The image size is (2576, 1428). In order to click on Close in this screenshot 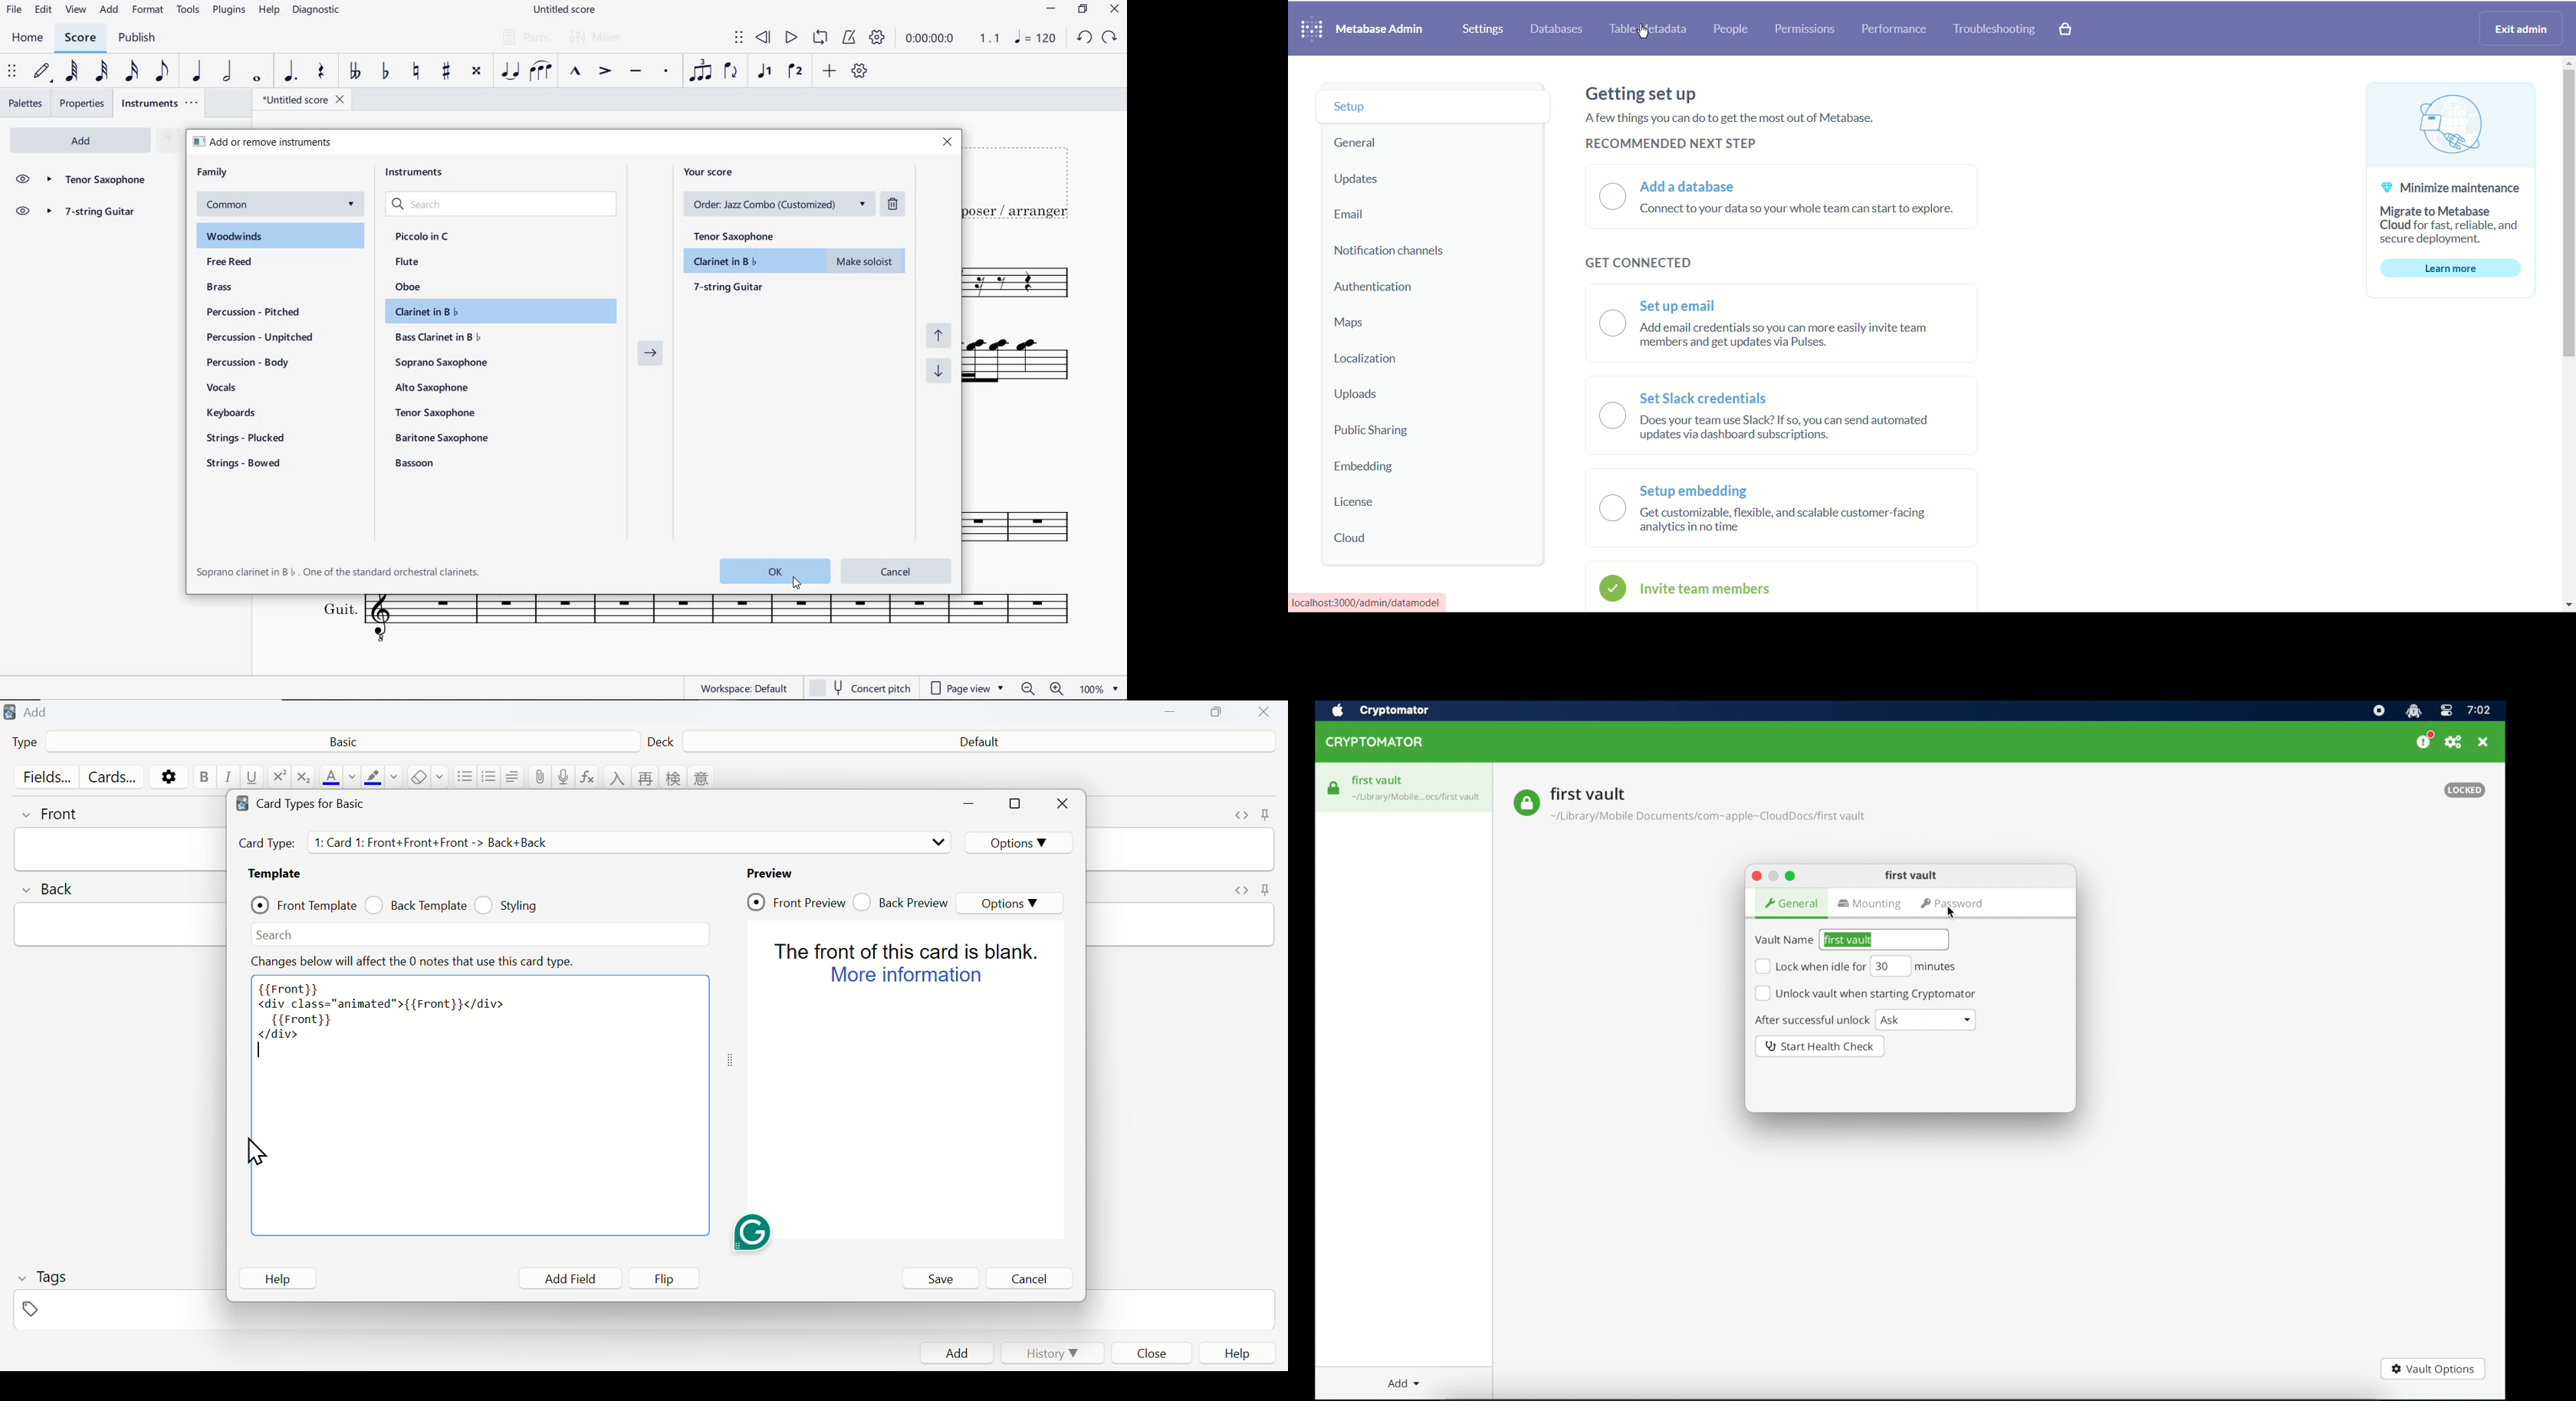, I will do `click(1266, 719)`.